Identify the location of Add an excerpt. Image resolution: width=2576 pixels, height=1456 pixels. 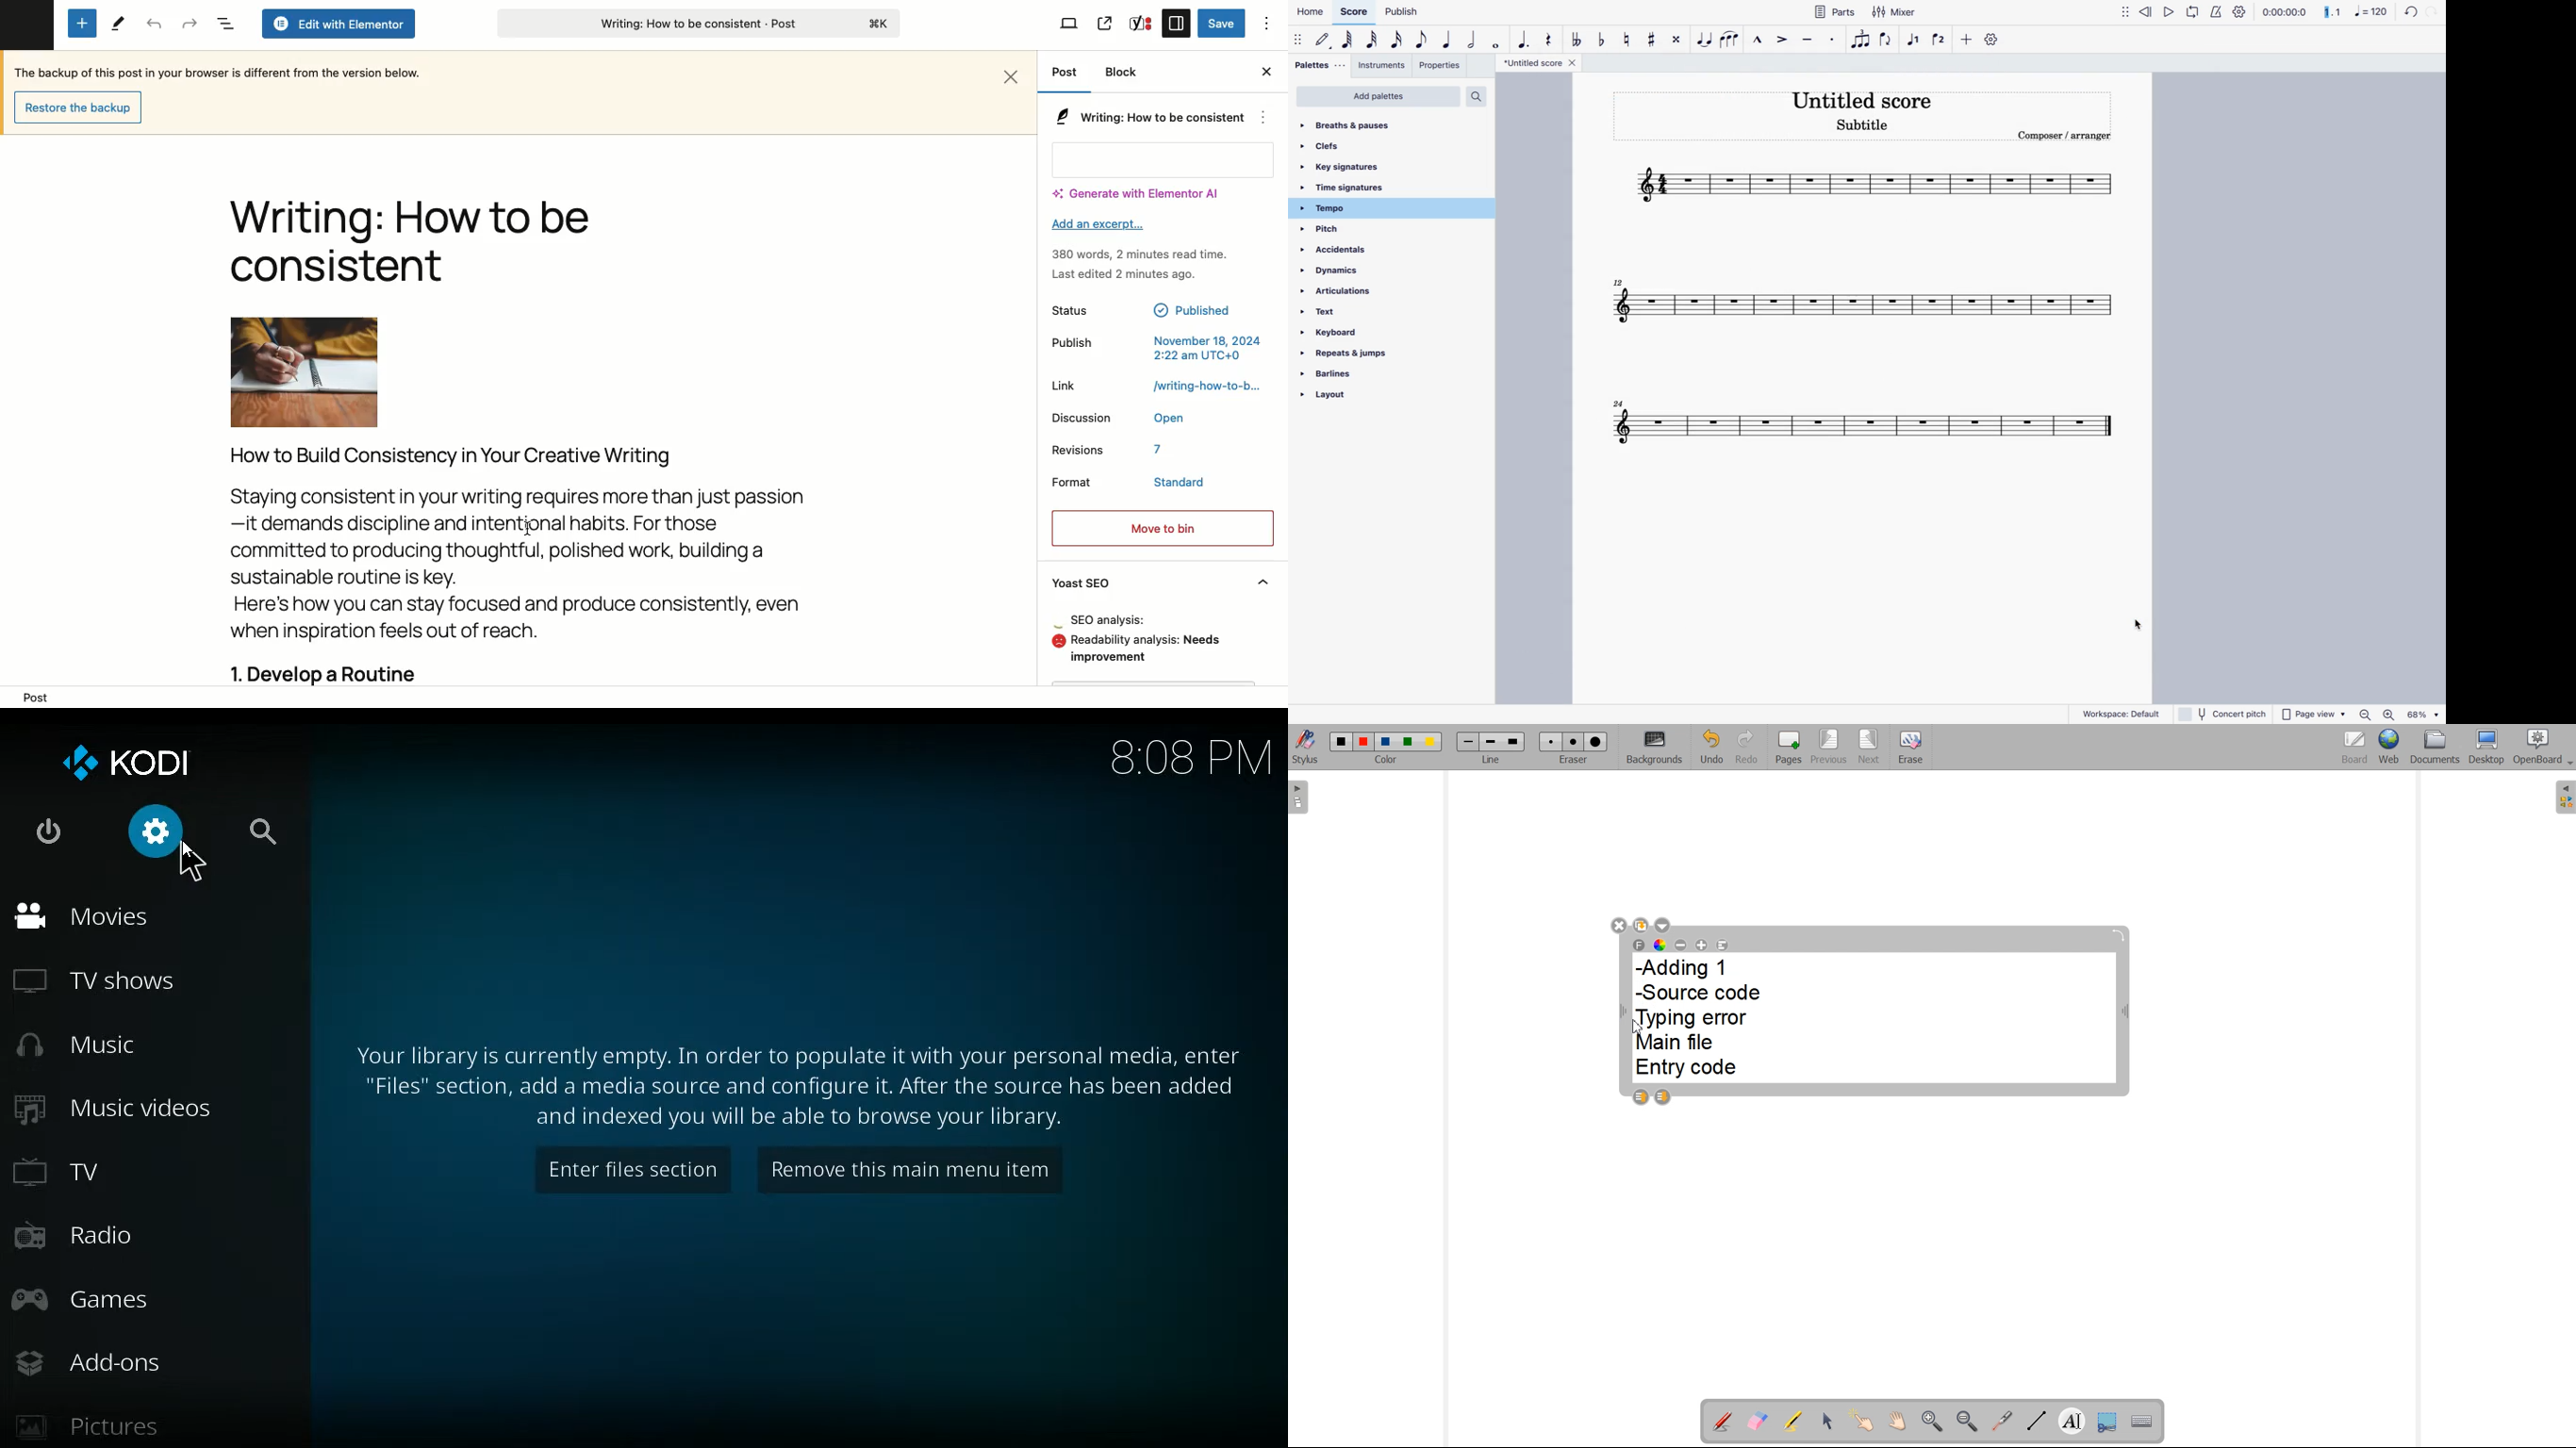
(1101, 224).